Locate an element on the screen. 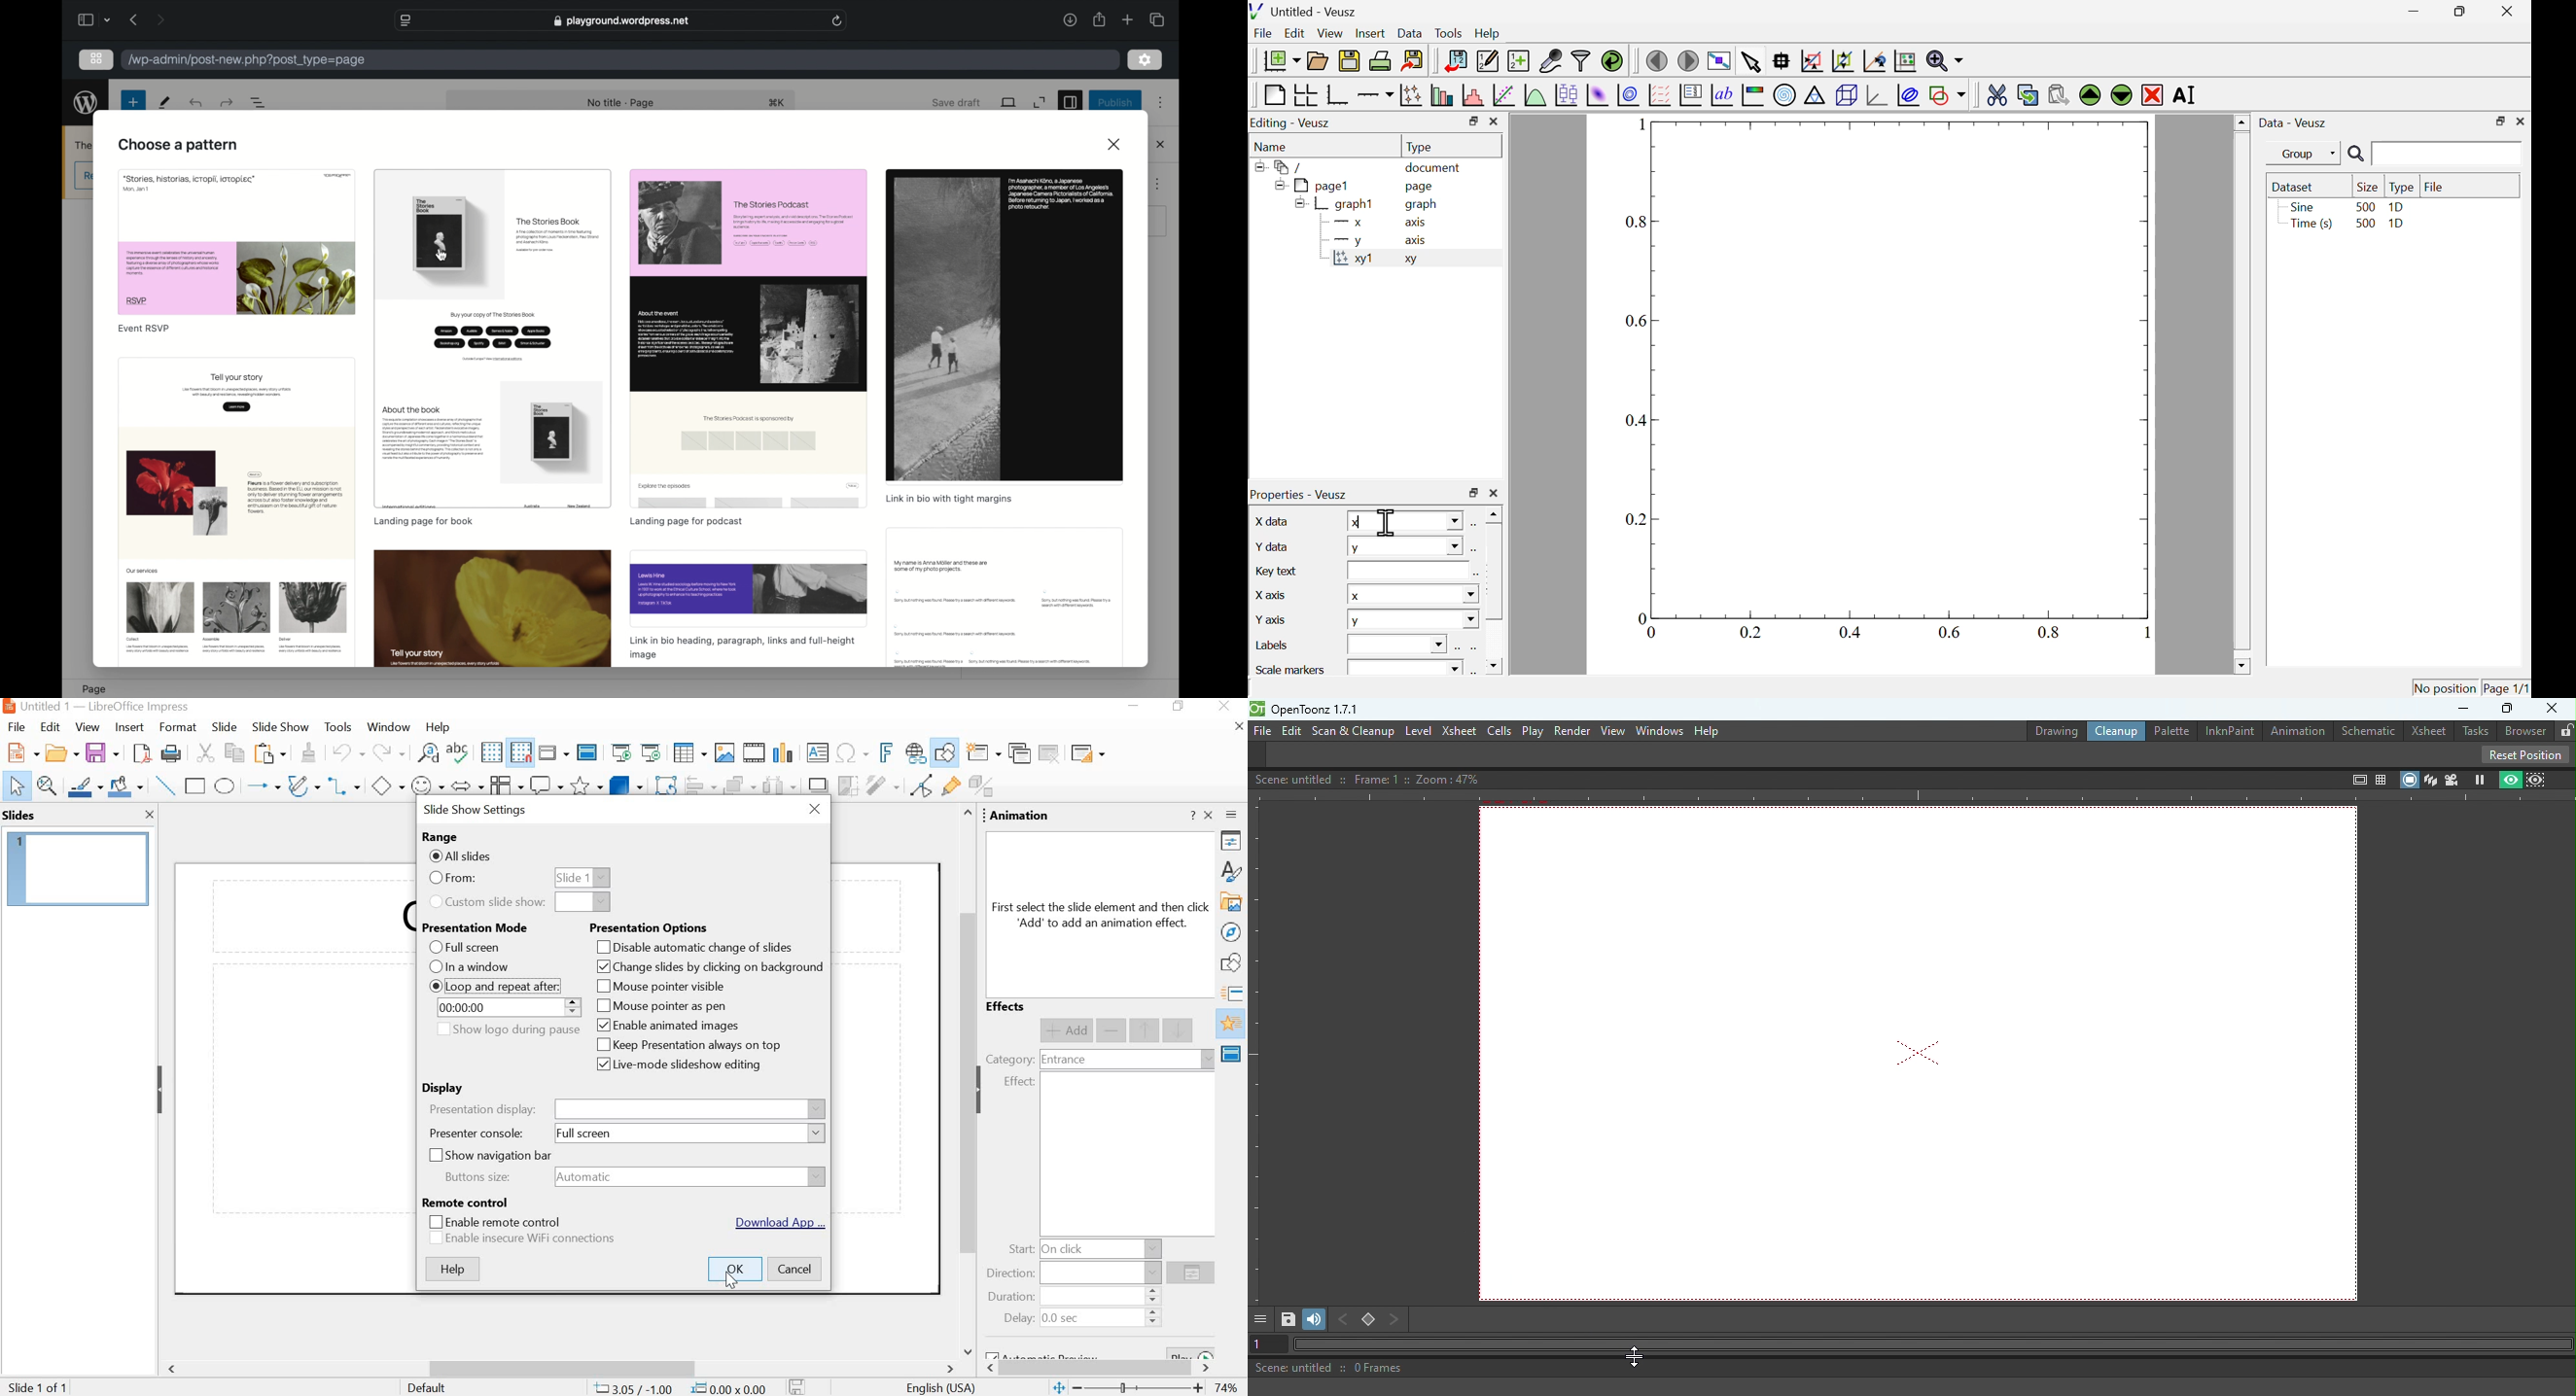 This screenshot has height=1400, width=2576. link in bio with tight margins is located at coordinates (950, 500).